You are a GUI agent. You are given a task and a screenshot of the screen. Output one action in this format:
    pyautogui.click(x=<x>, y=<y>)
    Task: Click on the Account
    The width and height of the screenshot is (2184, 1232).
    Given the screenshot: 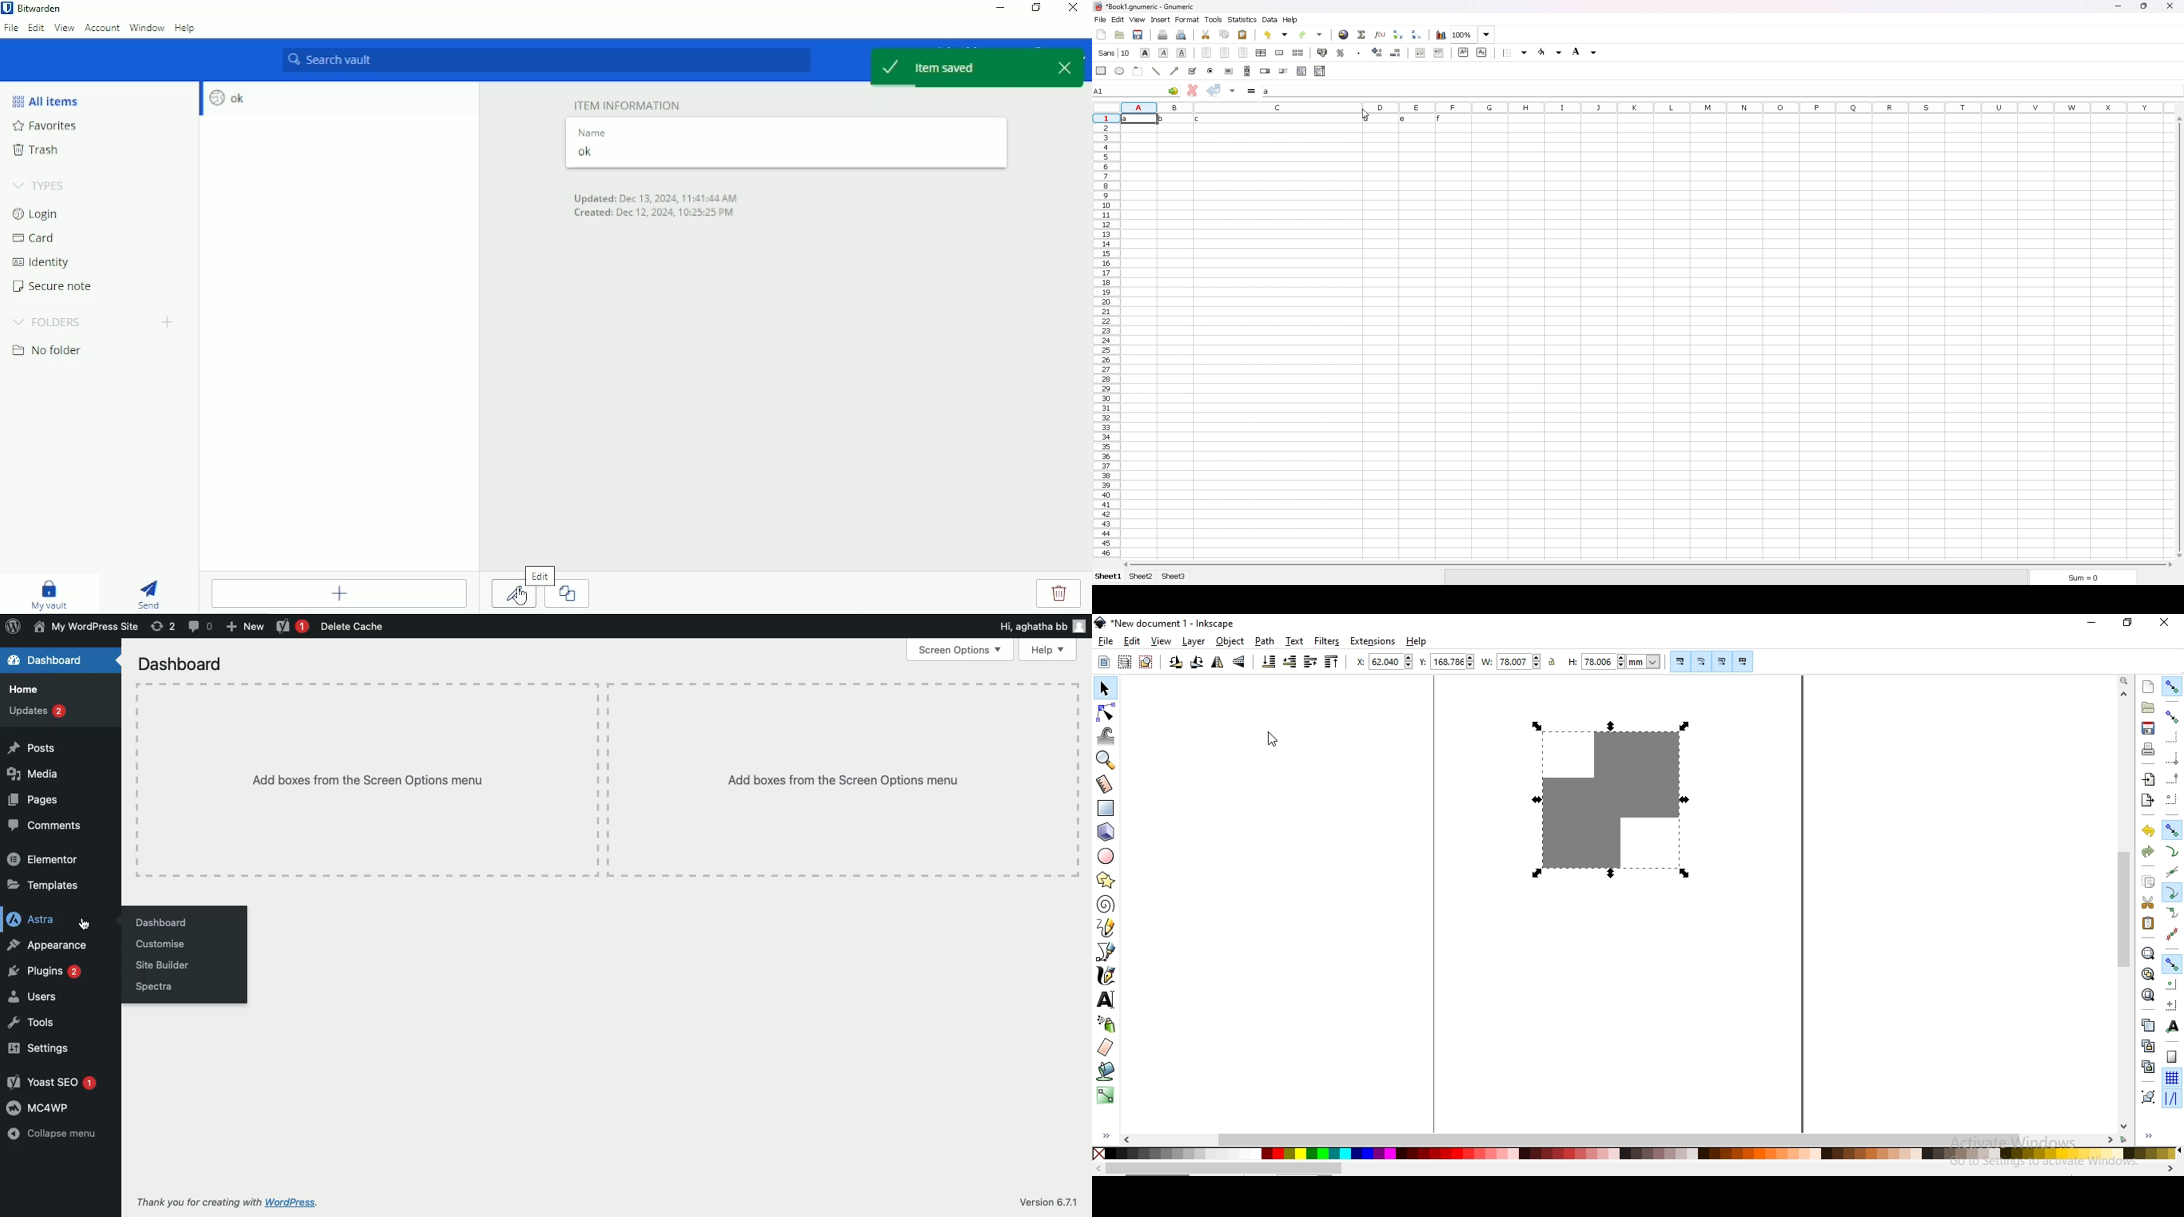 What is the action you would take?
    pyautogui.click(x=102, y=28)
    